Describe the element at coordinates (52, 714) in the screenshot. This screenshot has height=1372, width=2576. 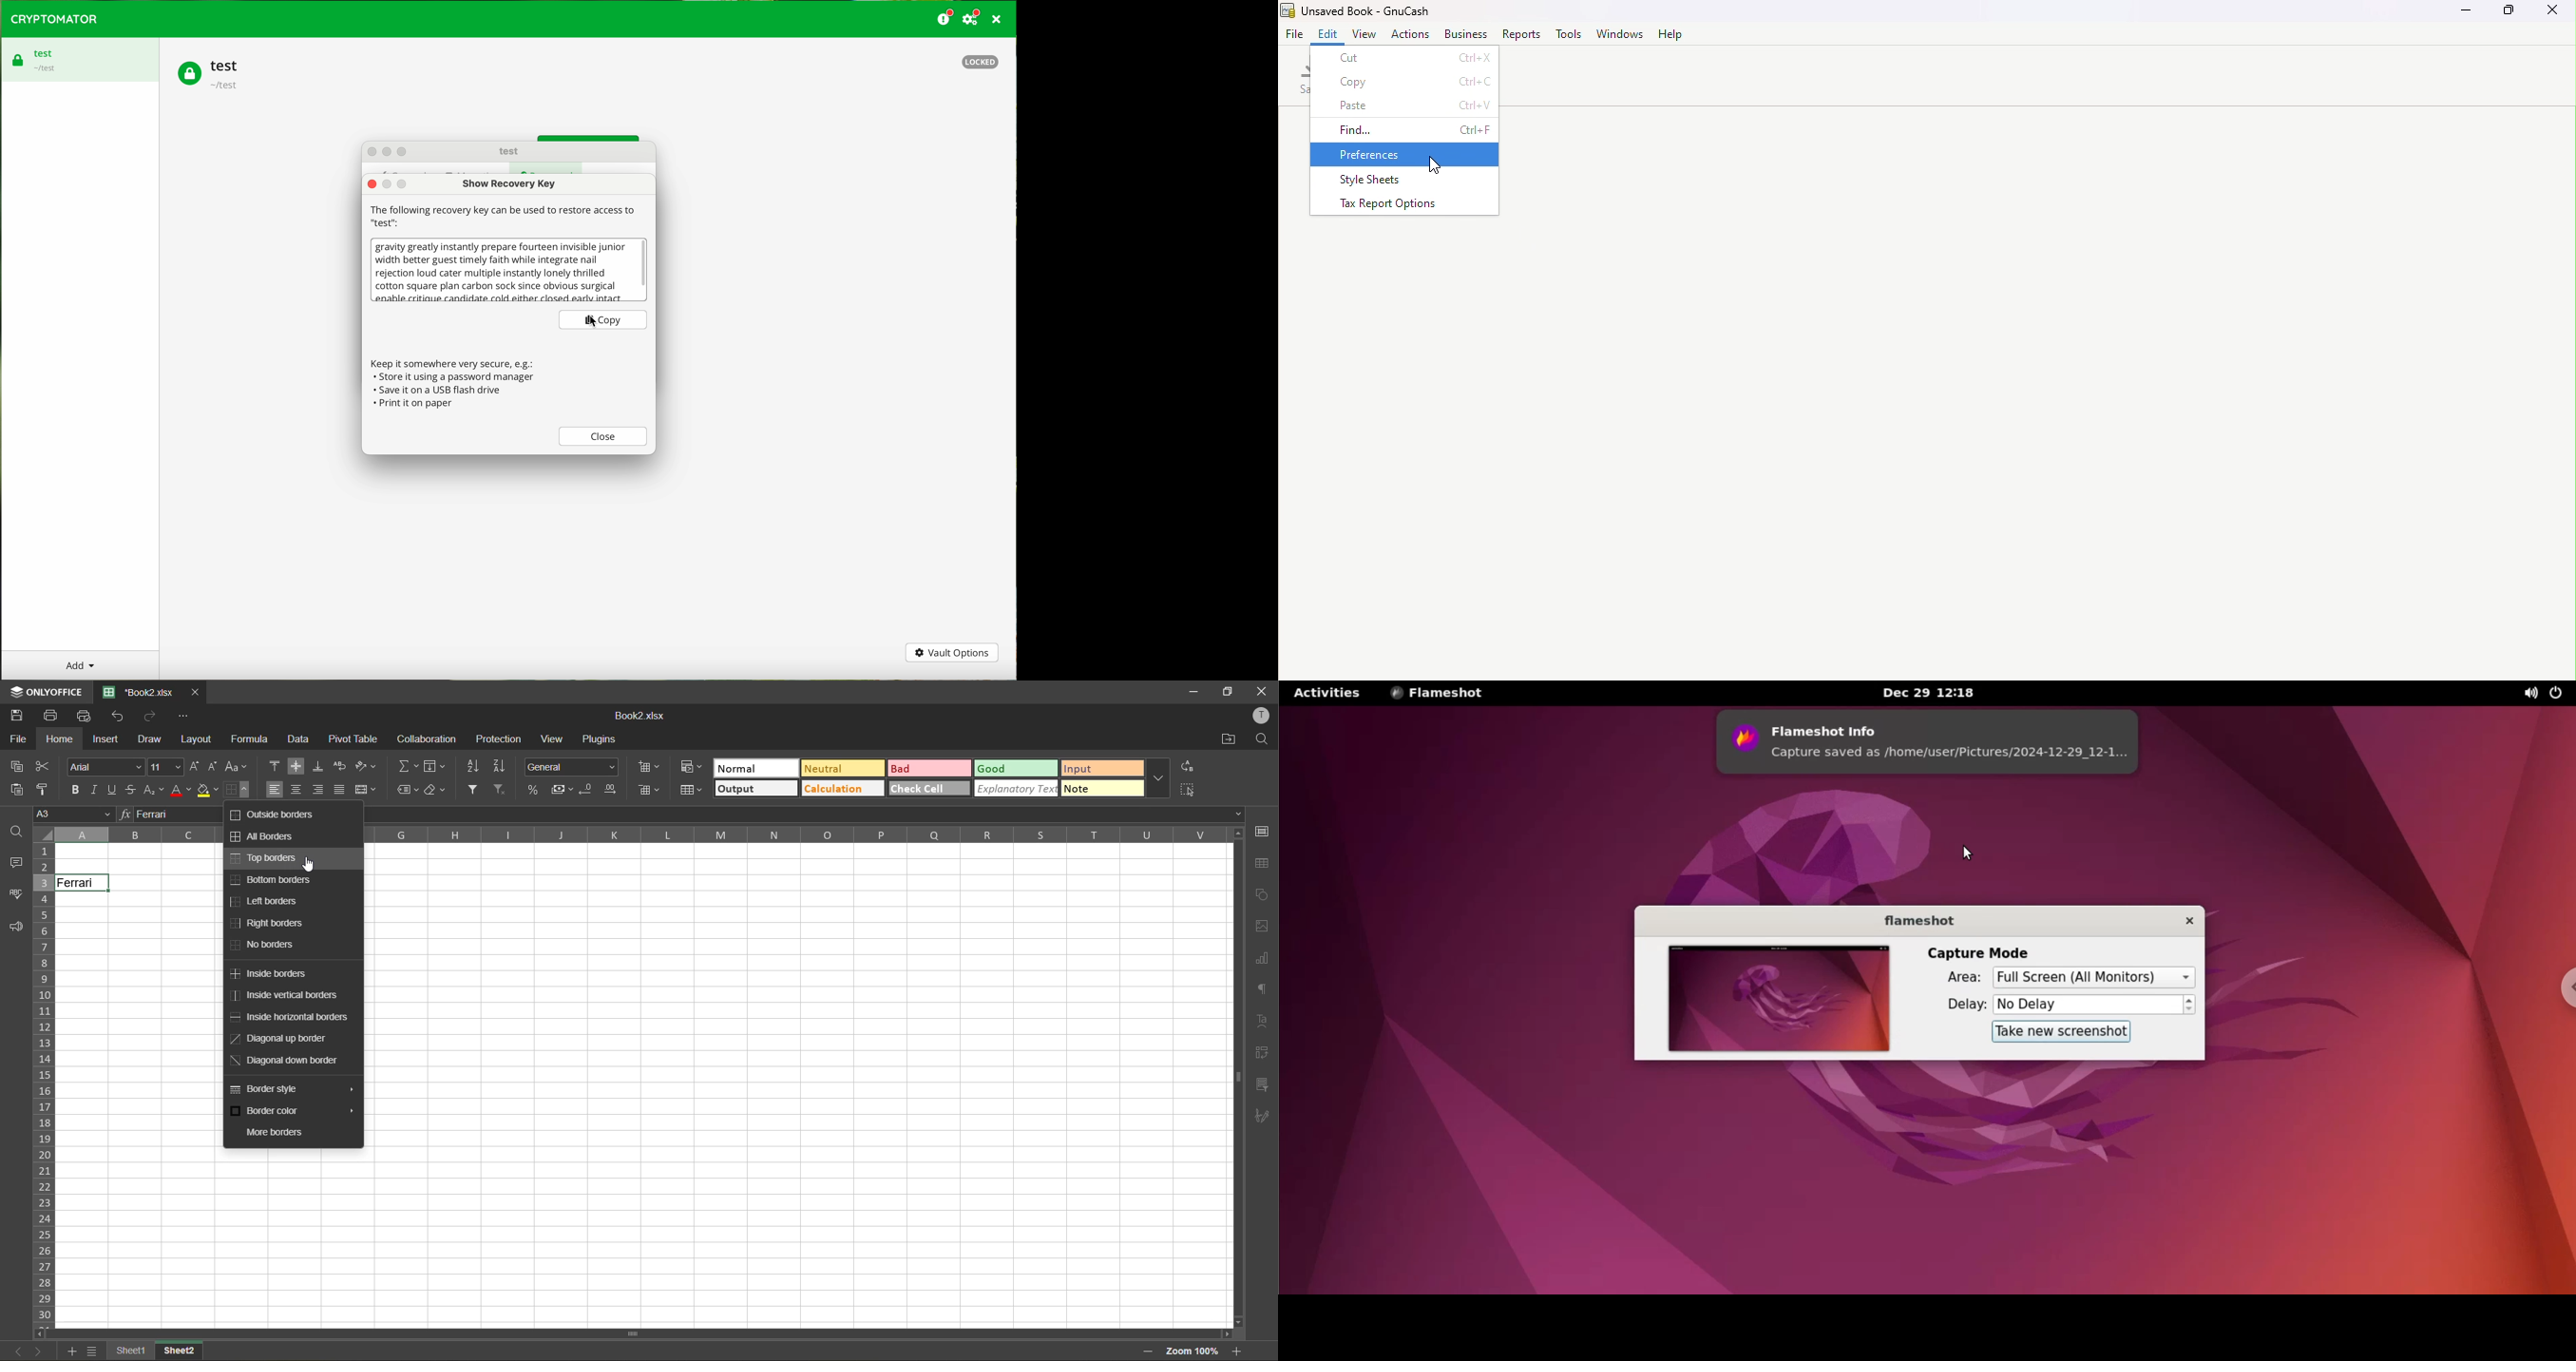
I see `print` at that location.